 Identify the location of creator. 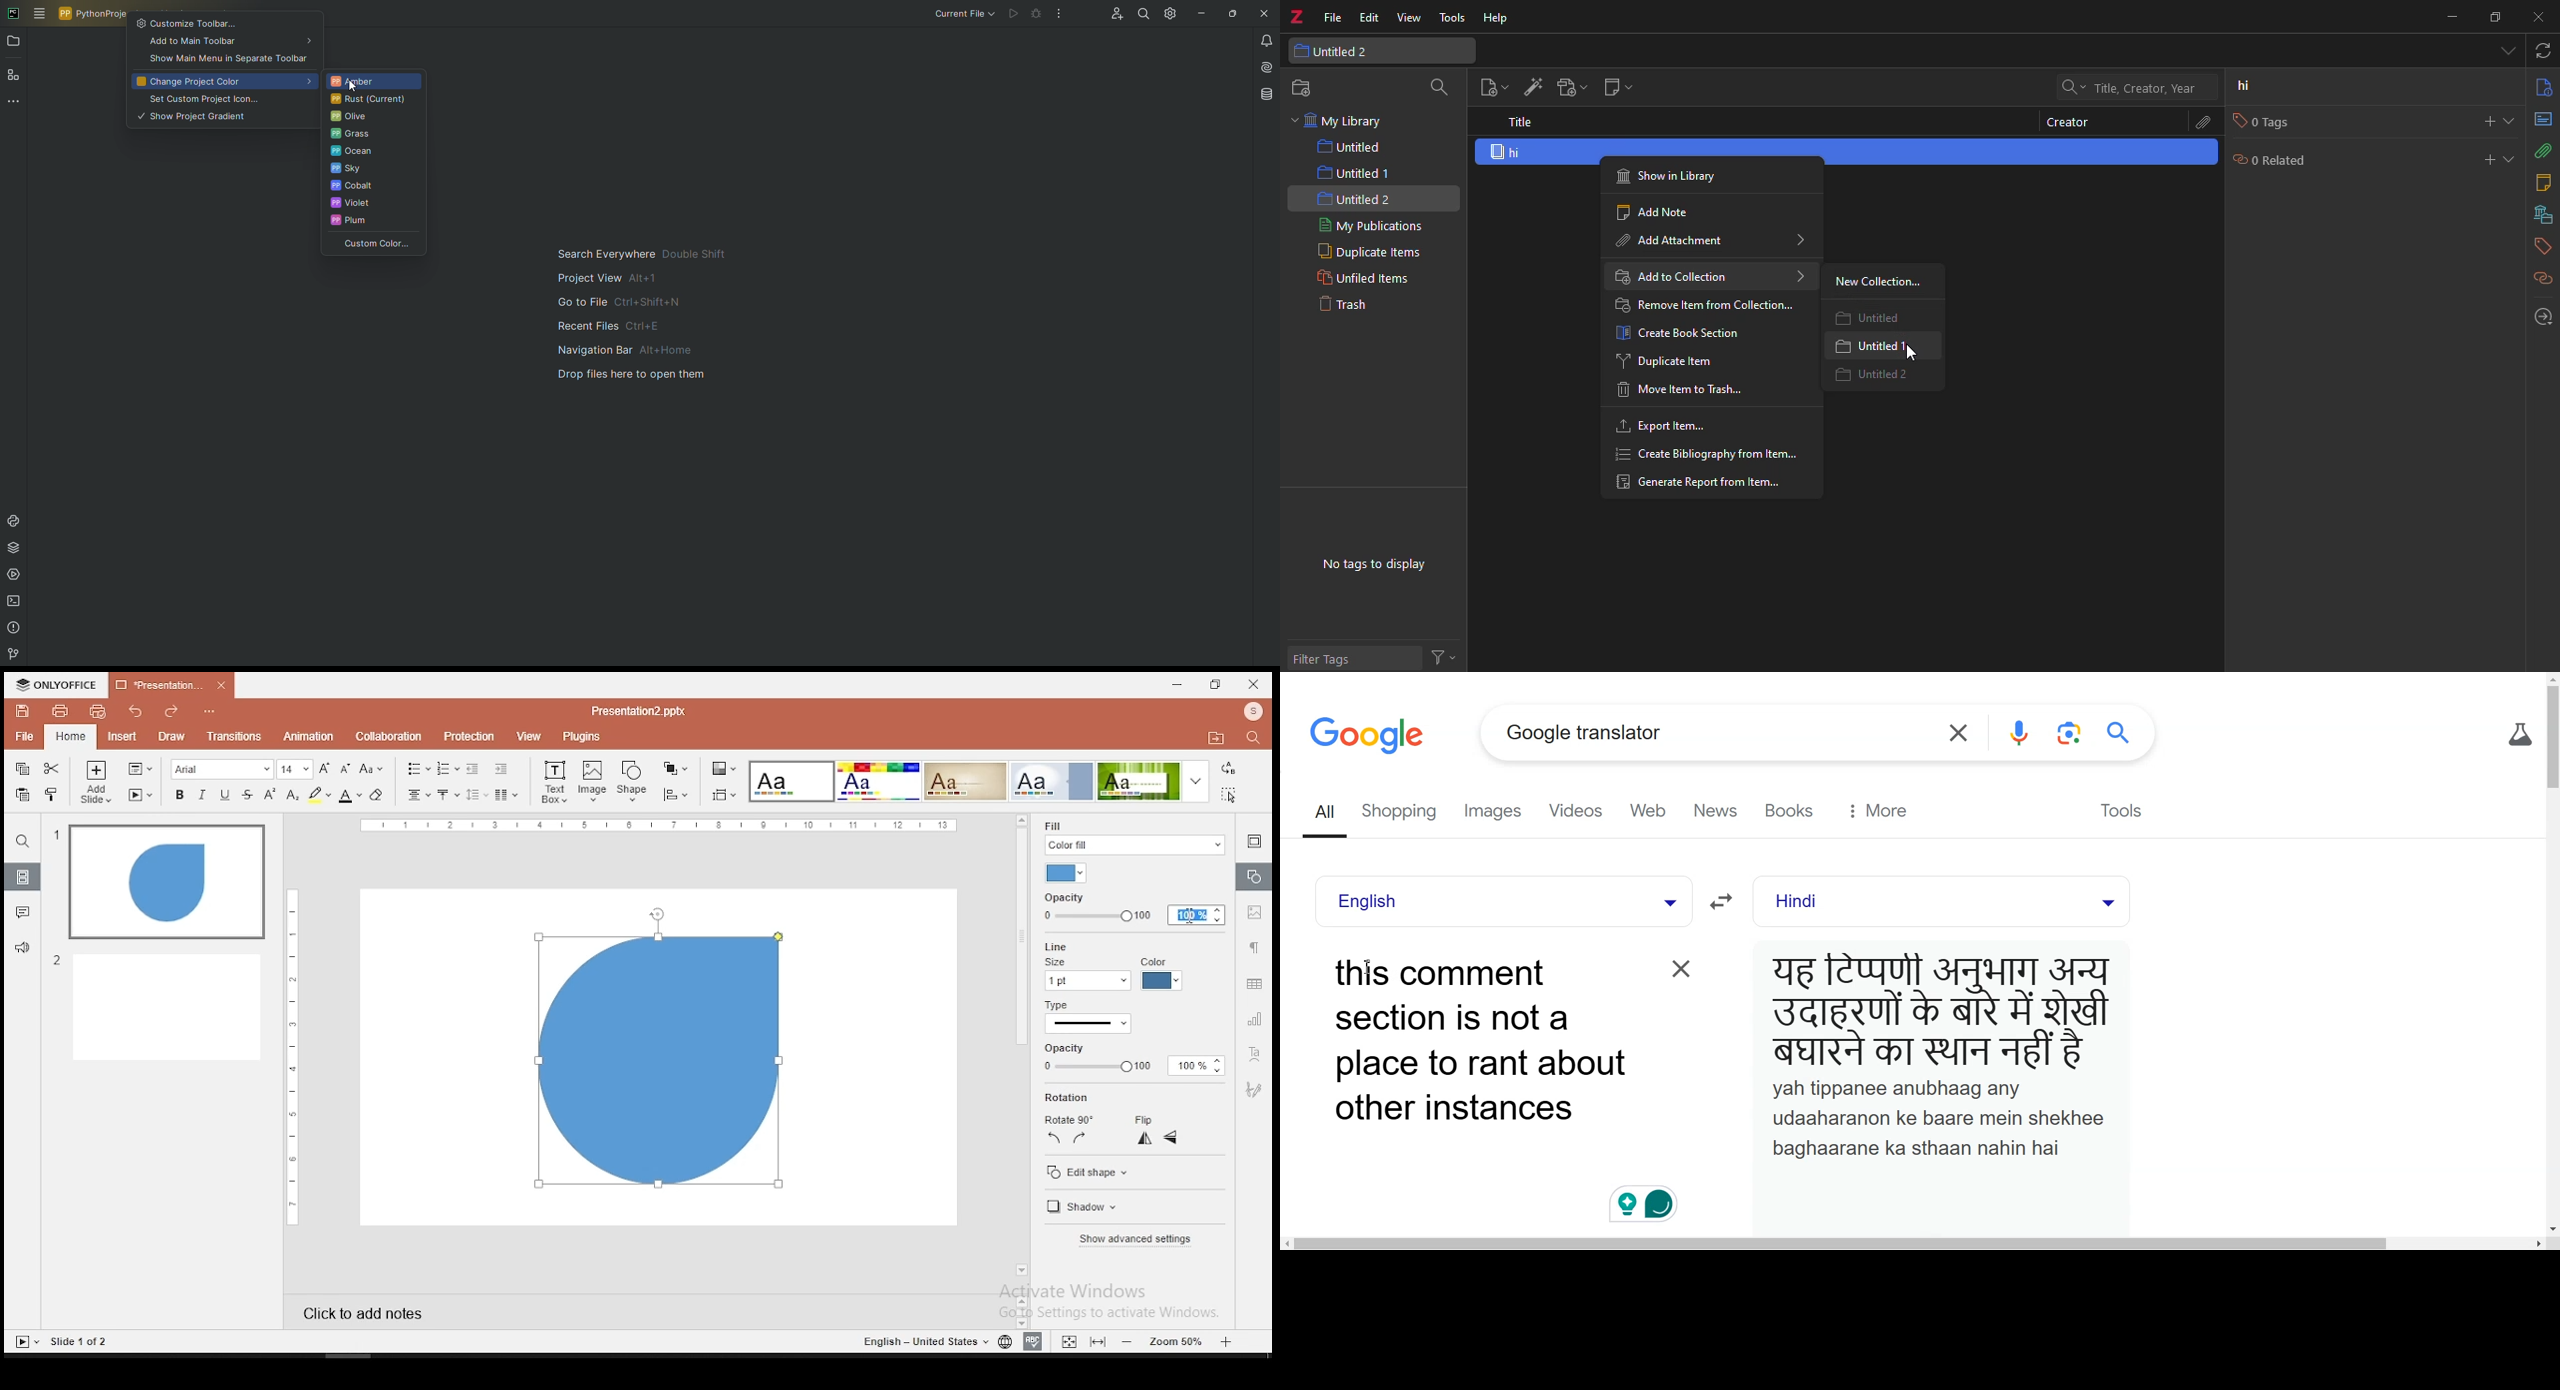
(2071, 125).